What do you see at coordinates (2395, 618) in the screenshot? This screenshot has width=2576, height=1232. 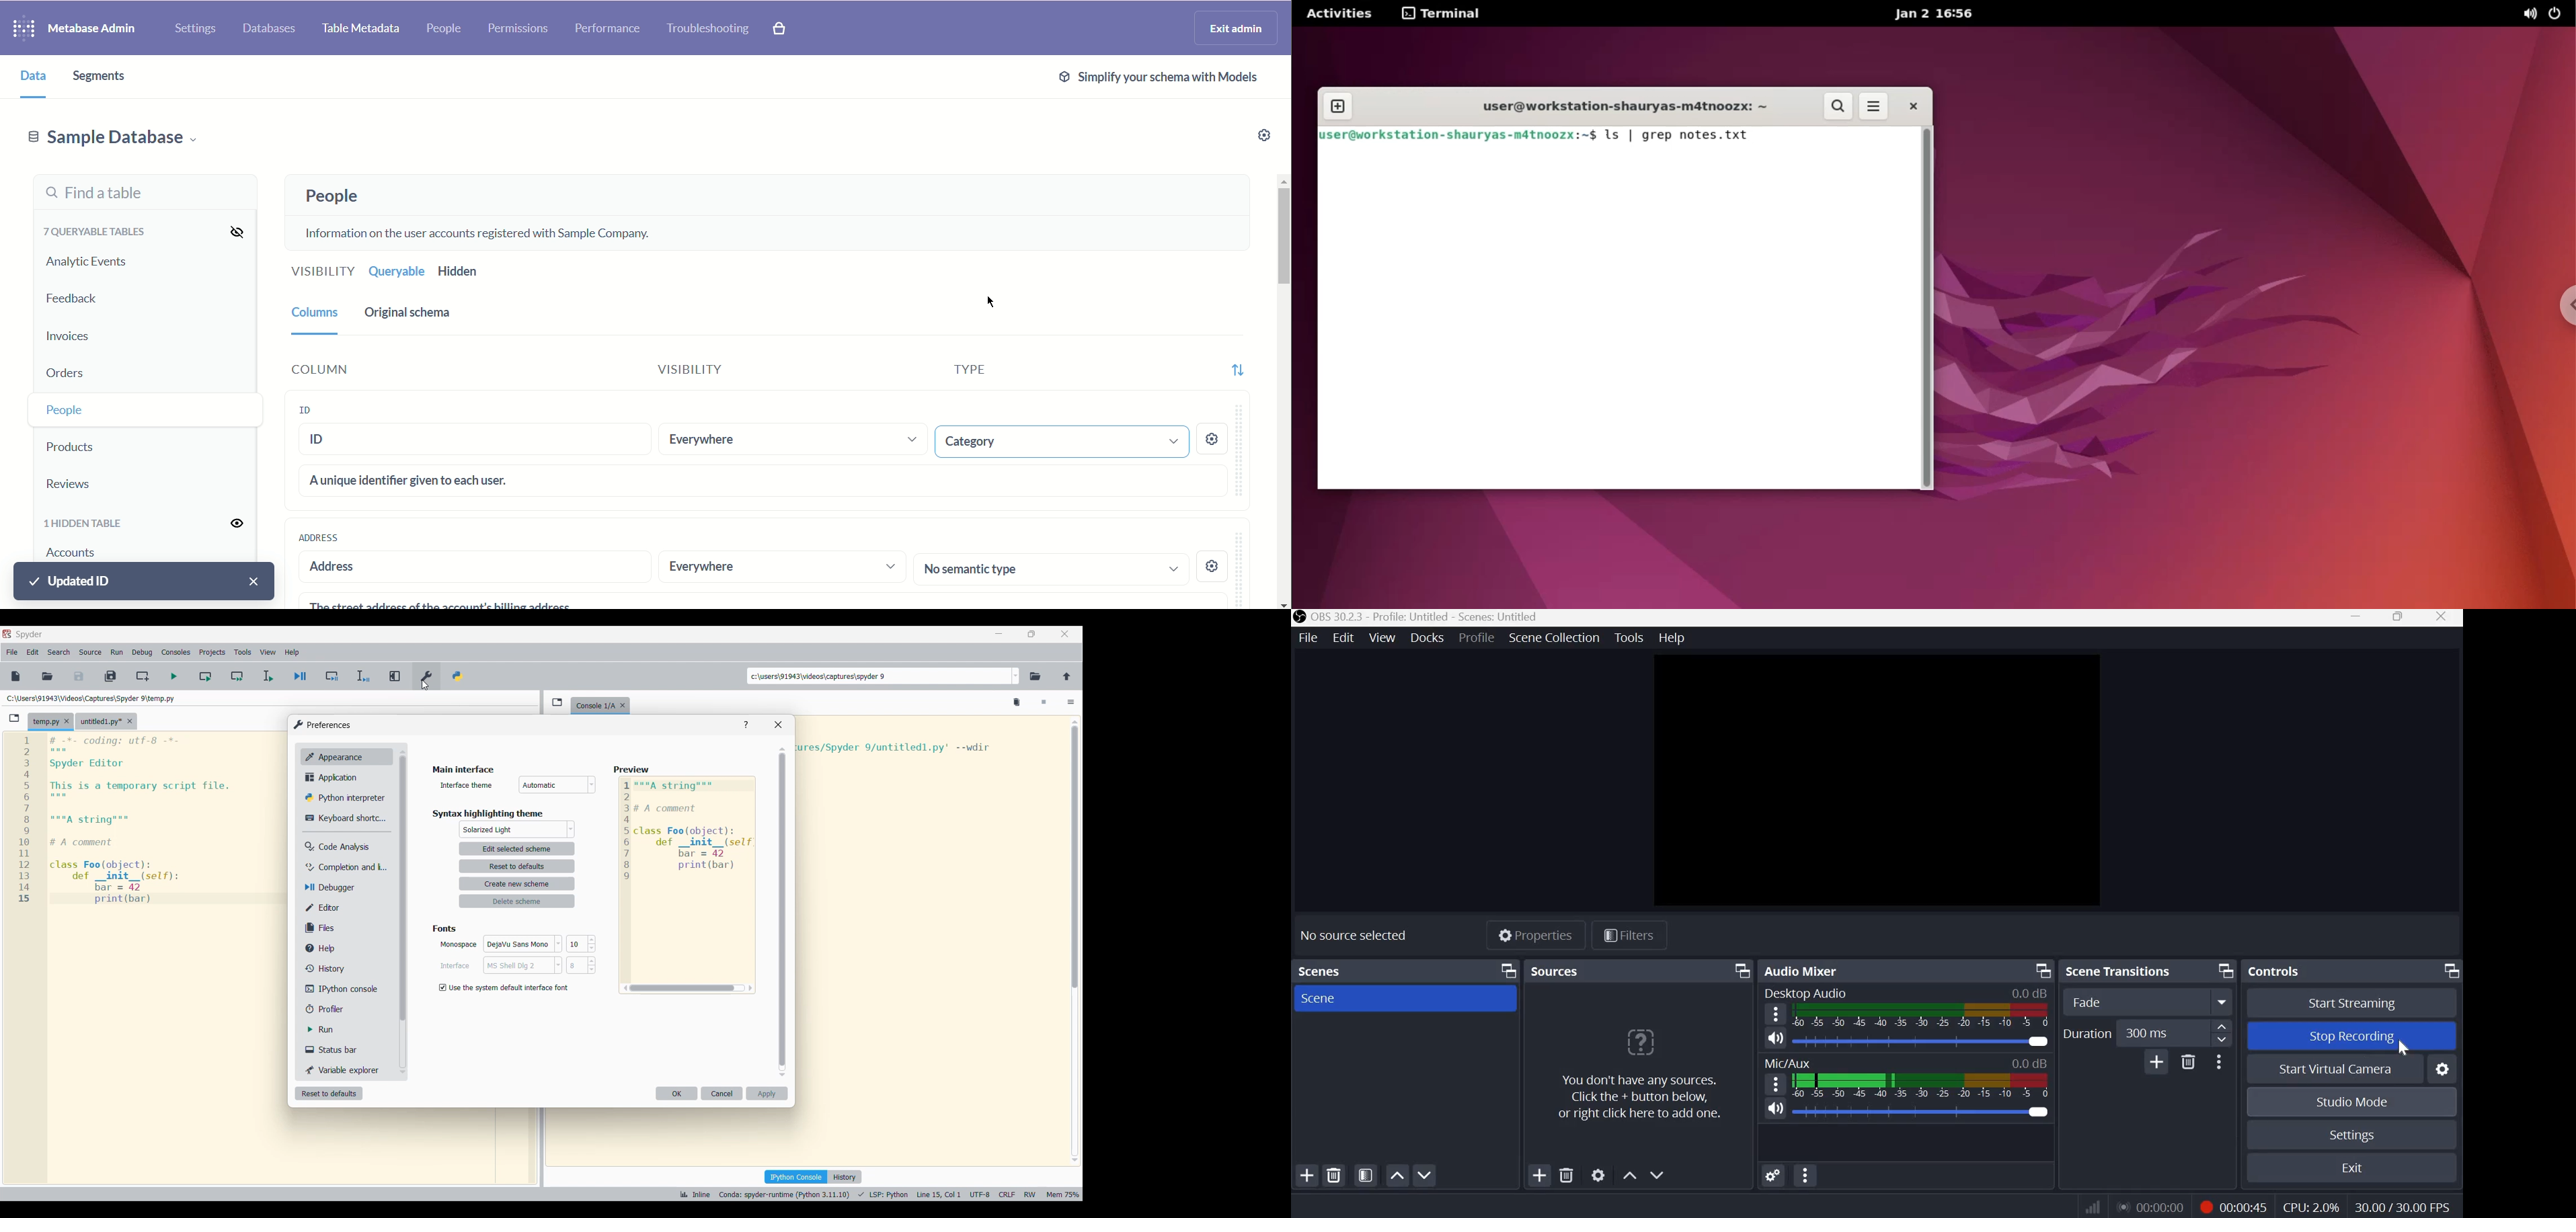 I see `Window size toggle` at bounding box center [2395, 618].